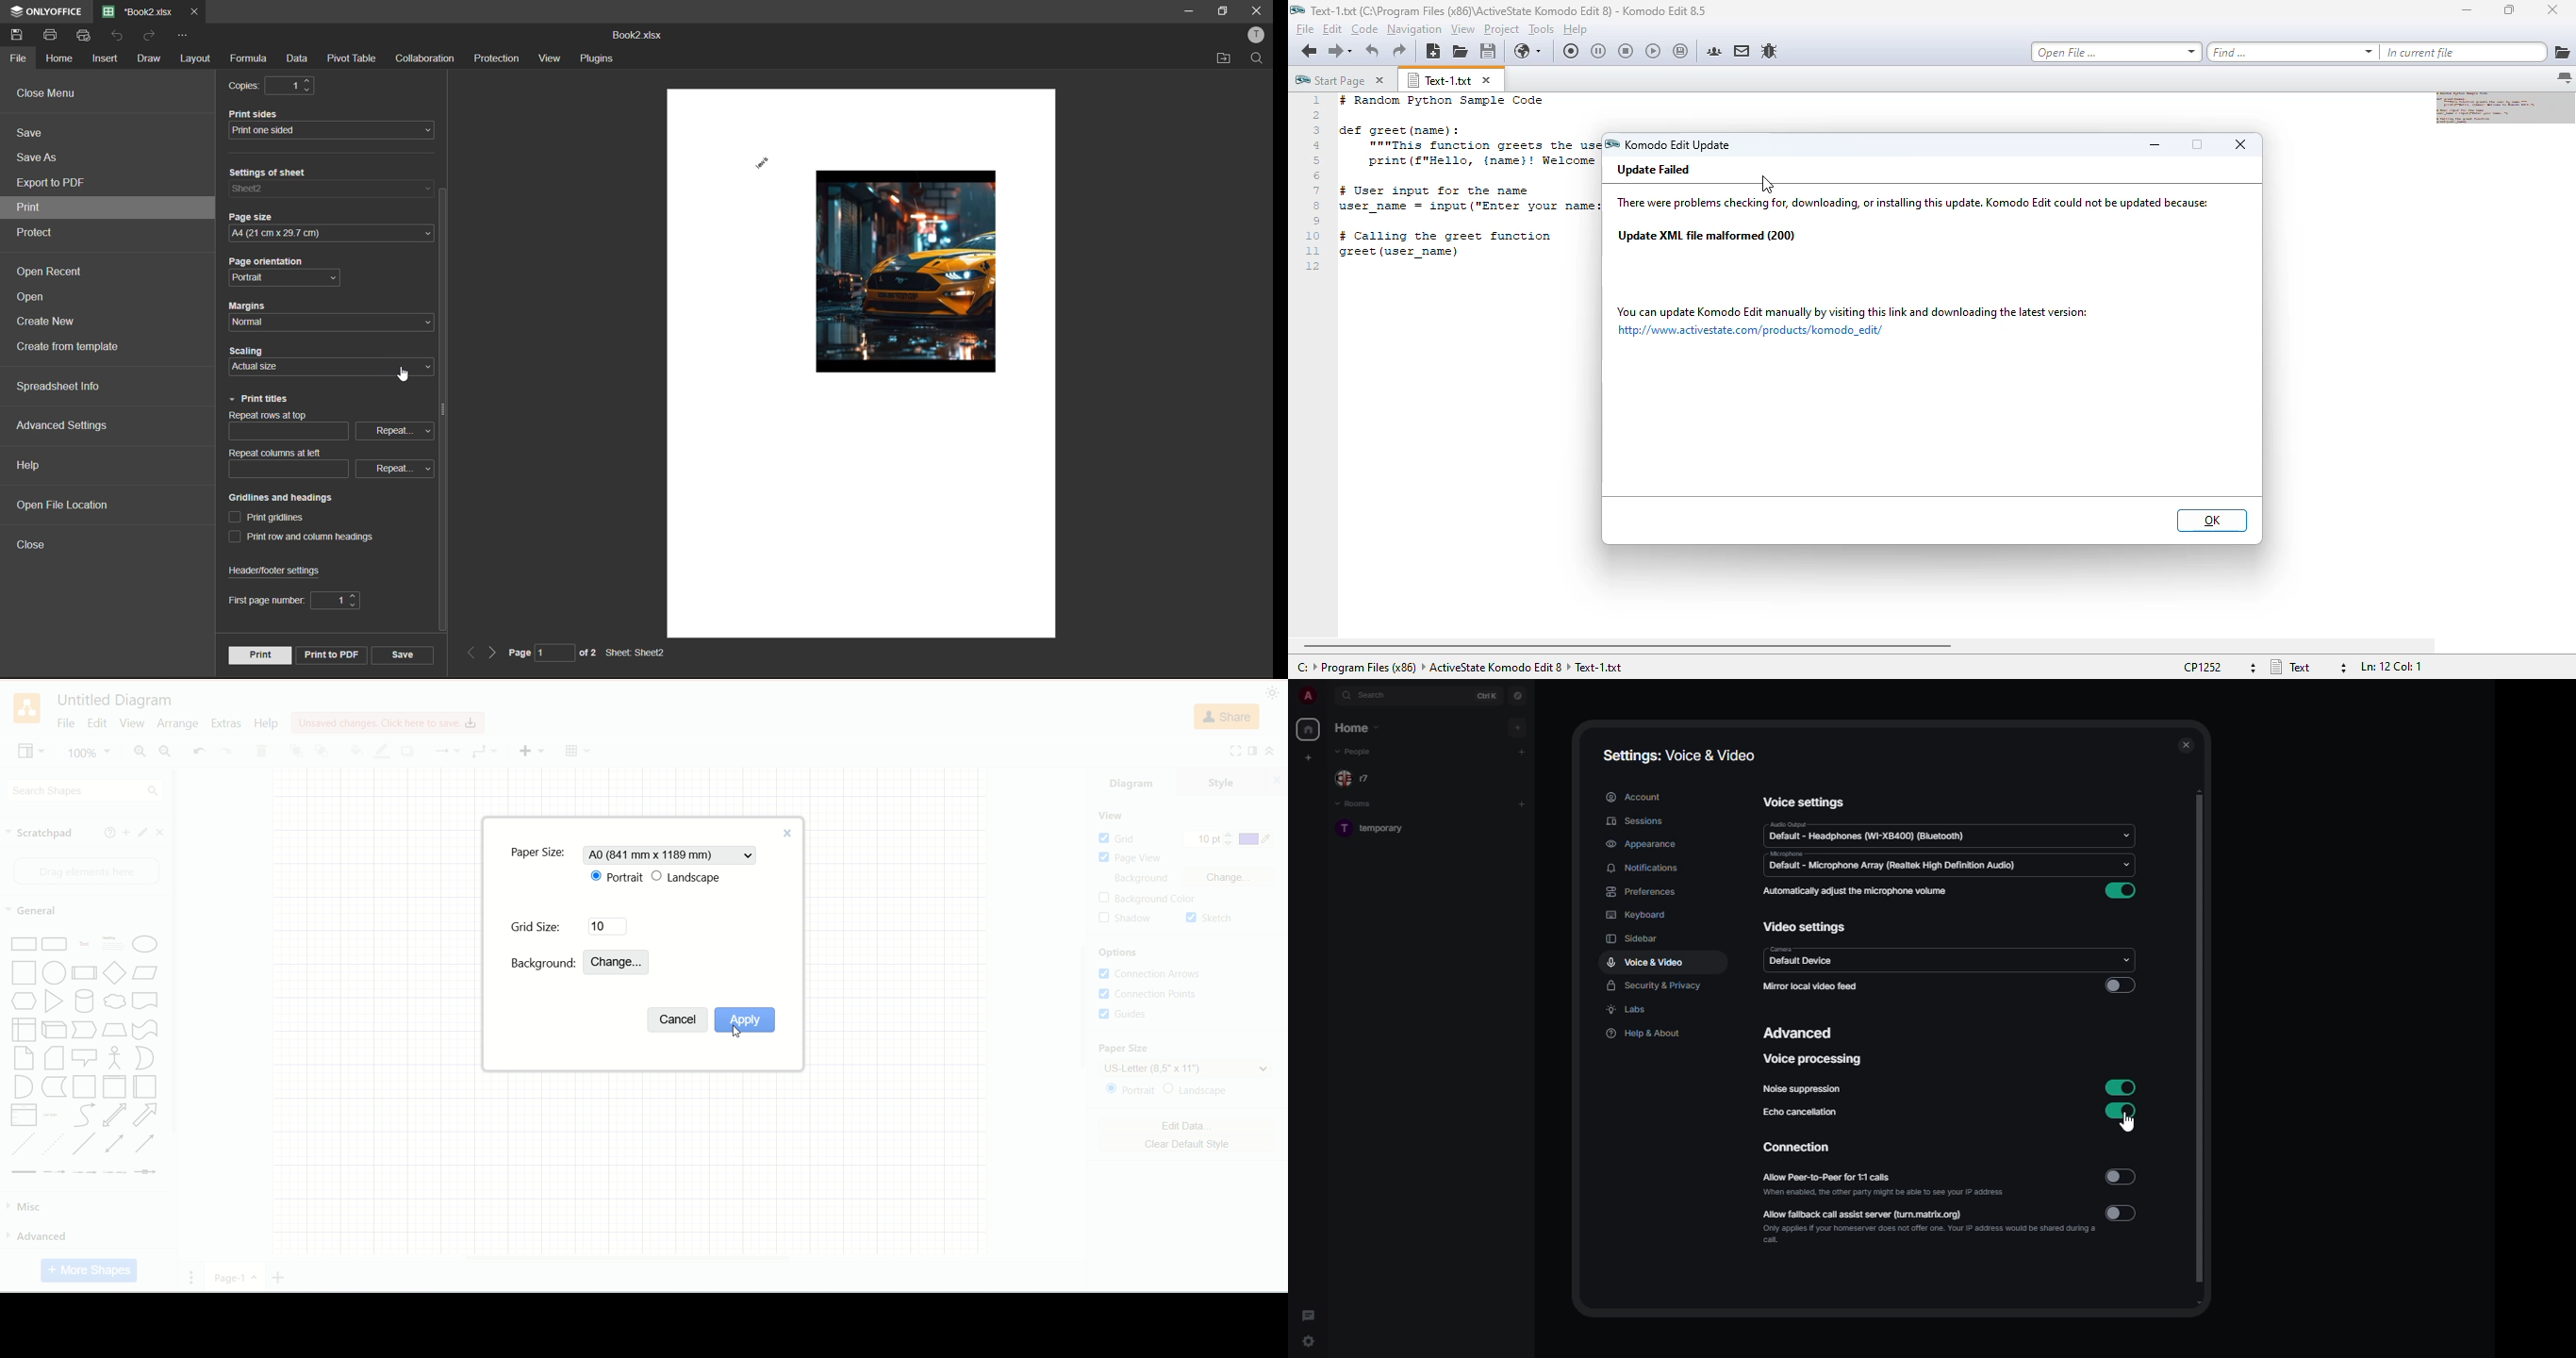 This screenshot has height=1372, width=2576. What do you see at coordinates (1932, 1225) in the screenshot?
I see `allow fallback call assist server` at bounding box center [1932, 1225].